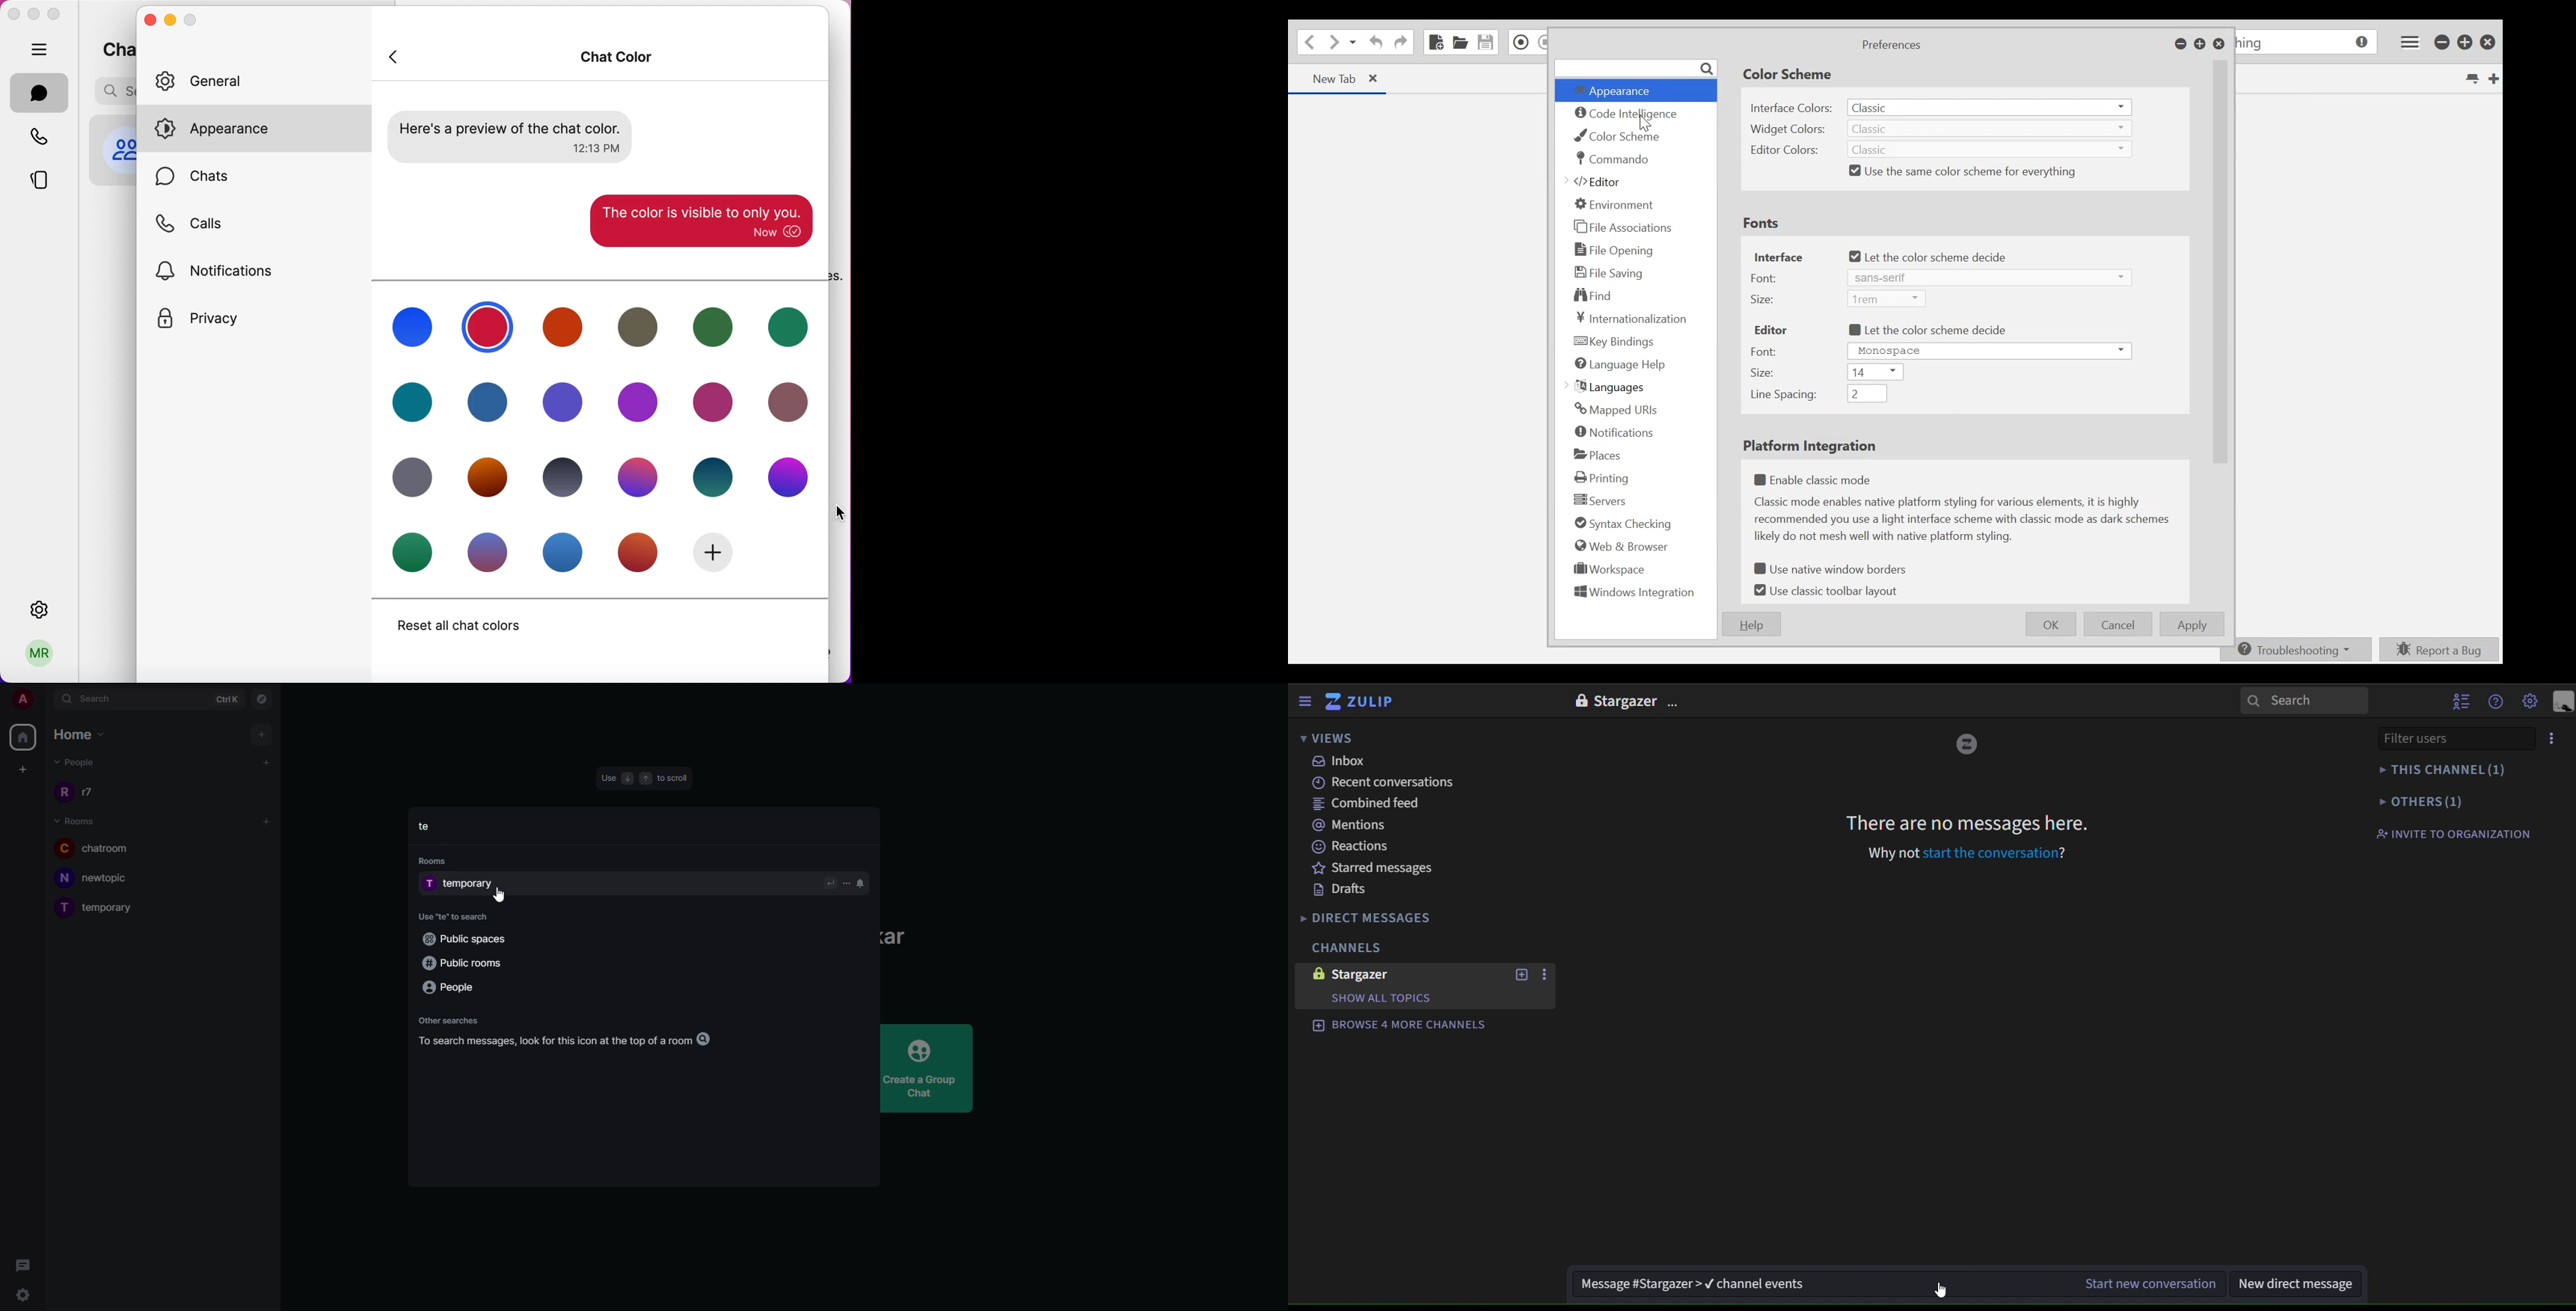  What do you see at coordinates (1620, 365) in the screenshot?
I see `Language Help` at bounding box center [1620, 365].